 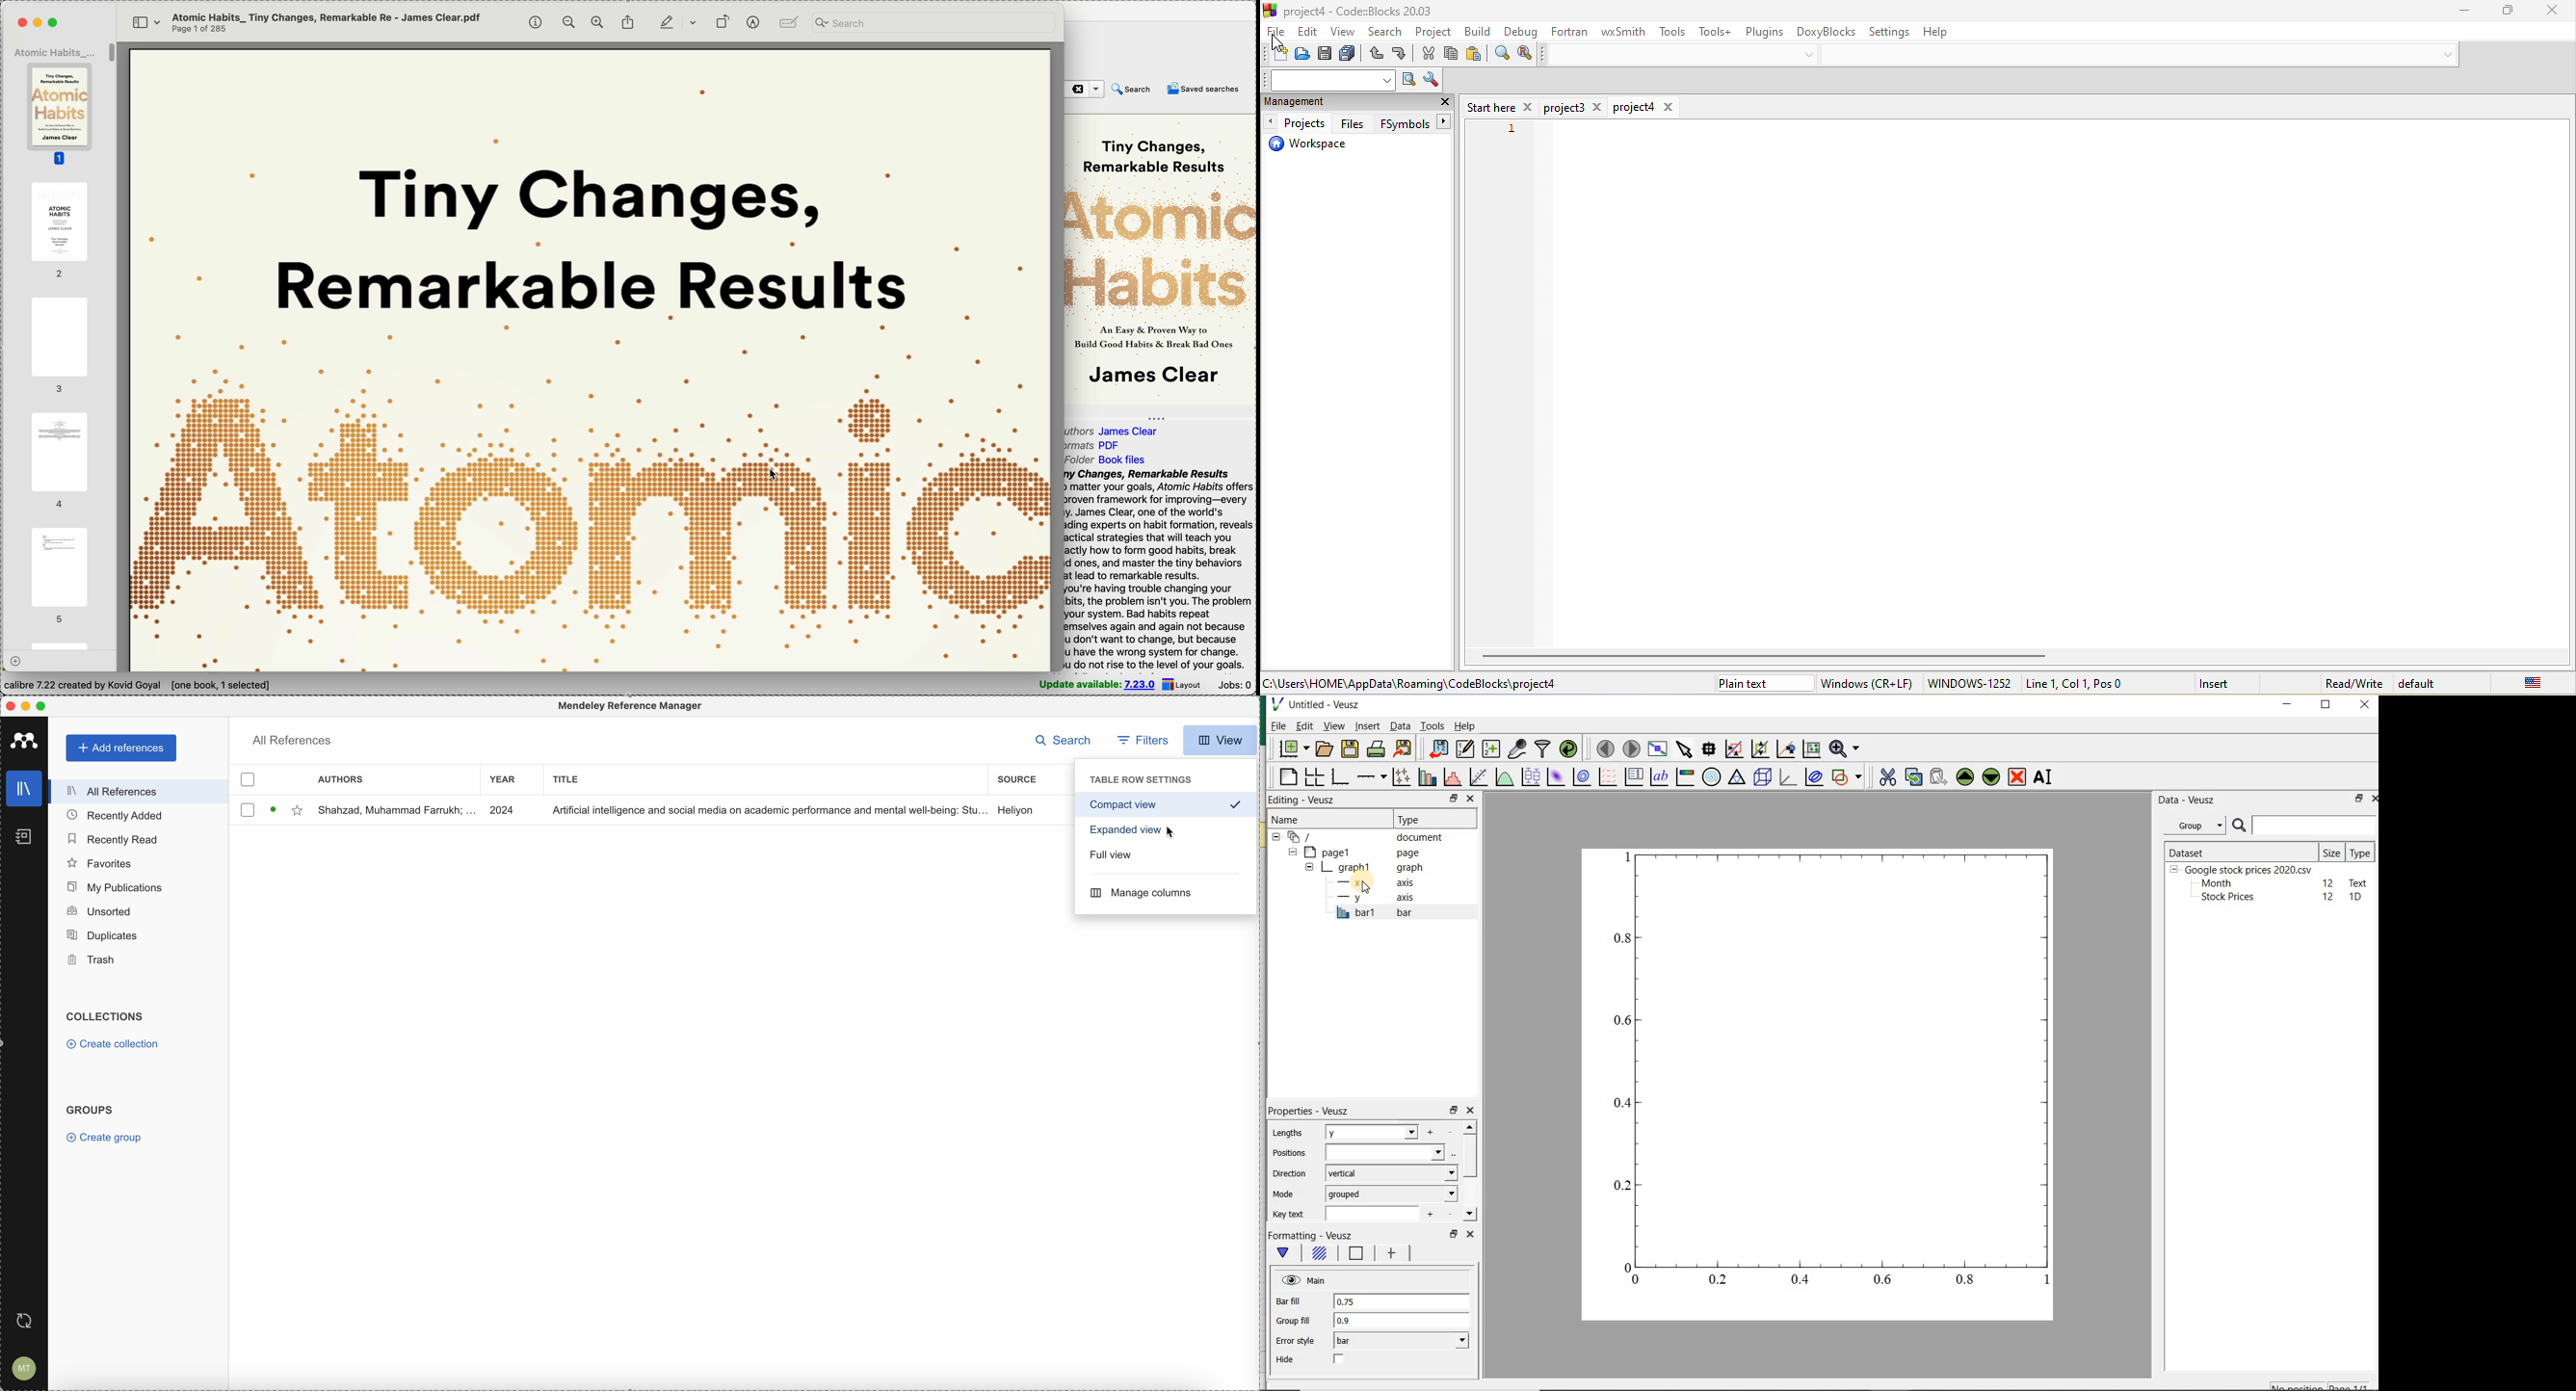 I want to click on update available, so click(x=1096, y=685).